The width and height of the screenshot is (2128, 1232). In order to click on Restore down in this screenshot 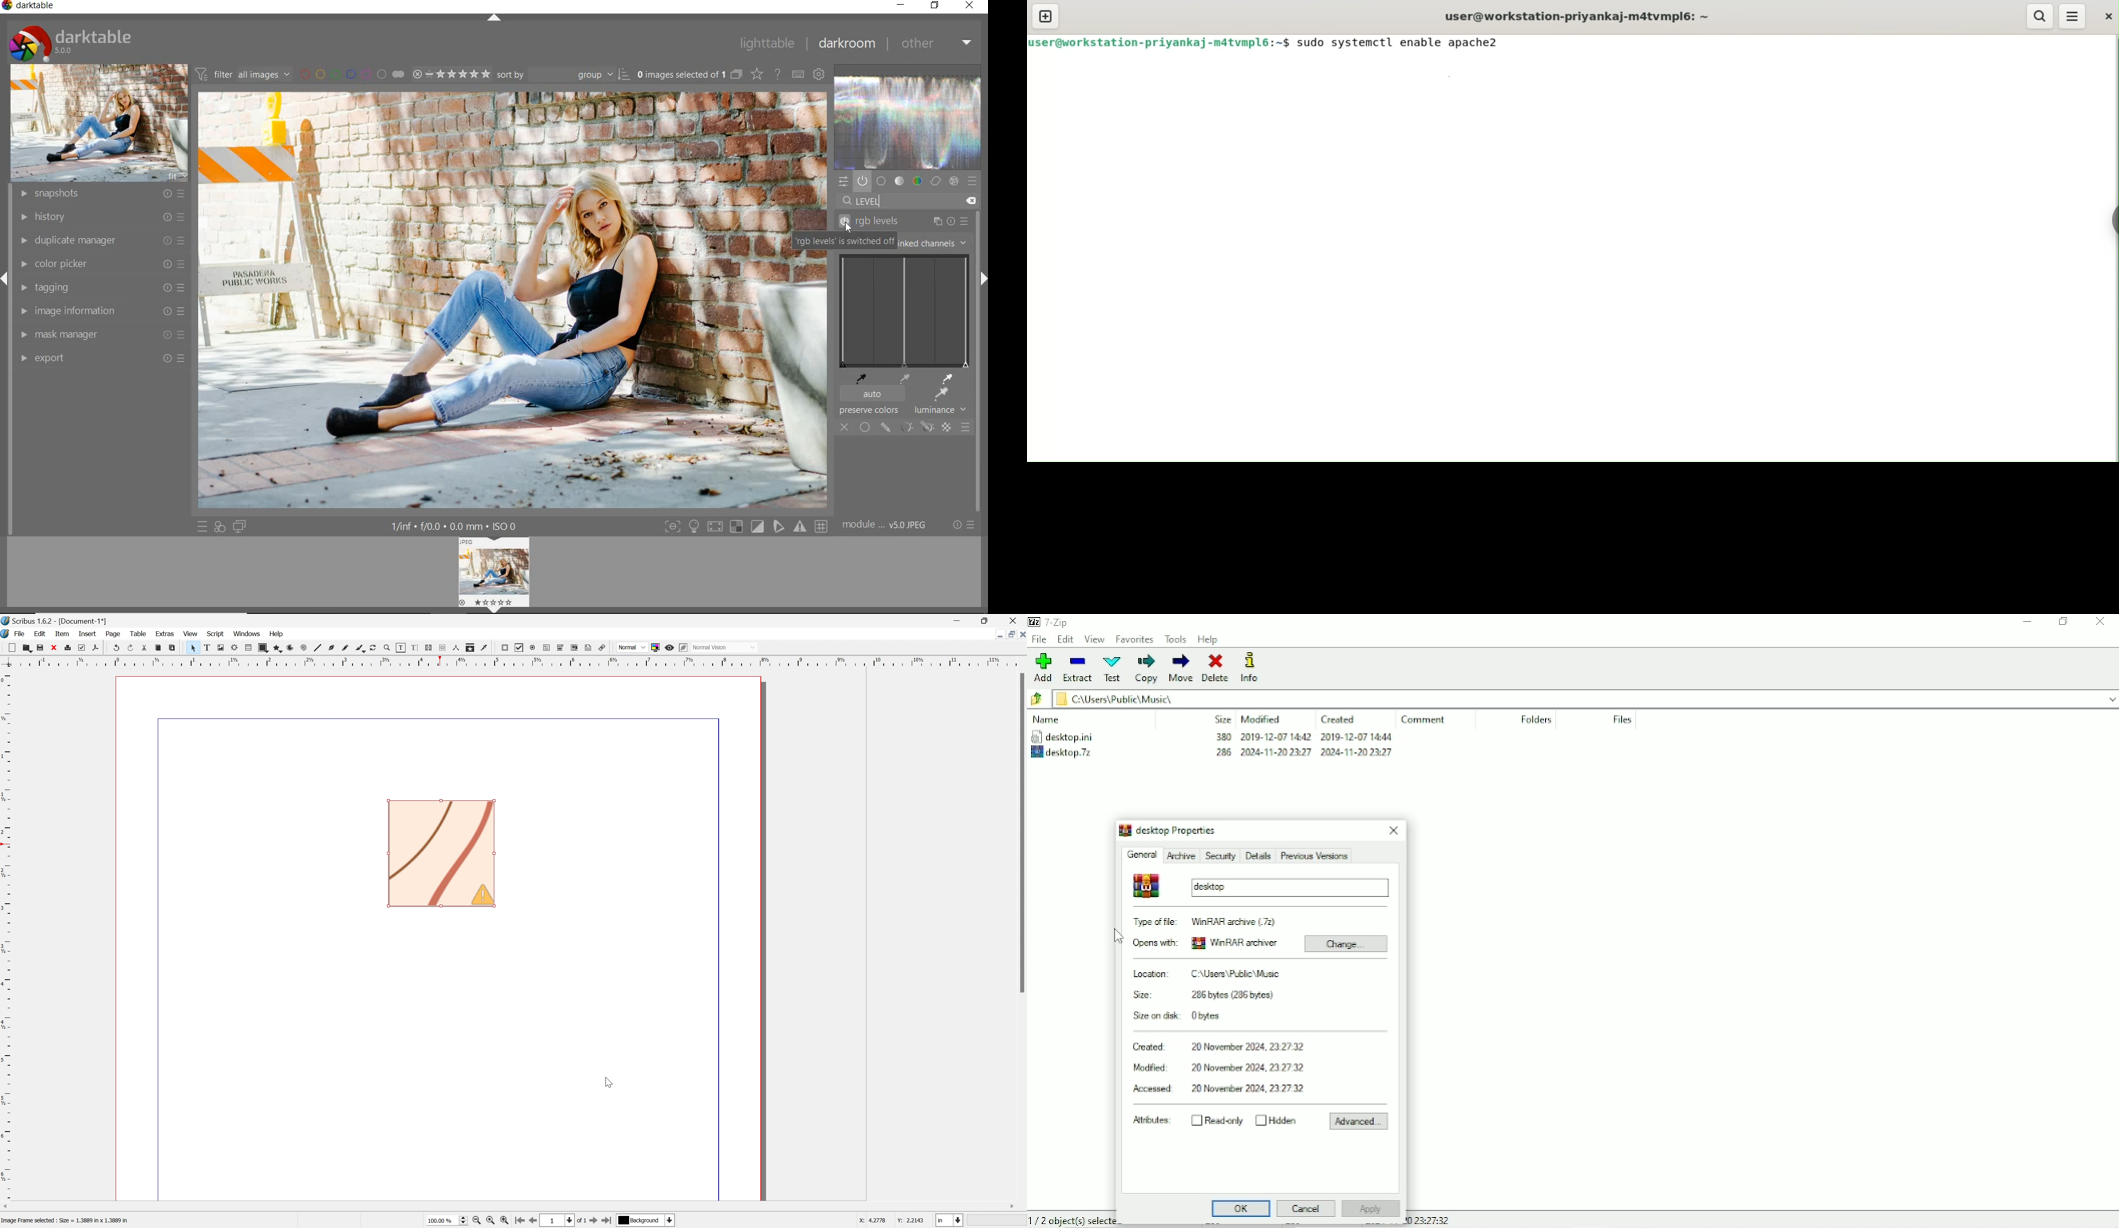, I will do `click(988, 620)`.